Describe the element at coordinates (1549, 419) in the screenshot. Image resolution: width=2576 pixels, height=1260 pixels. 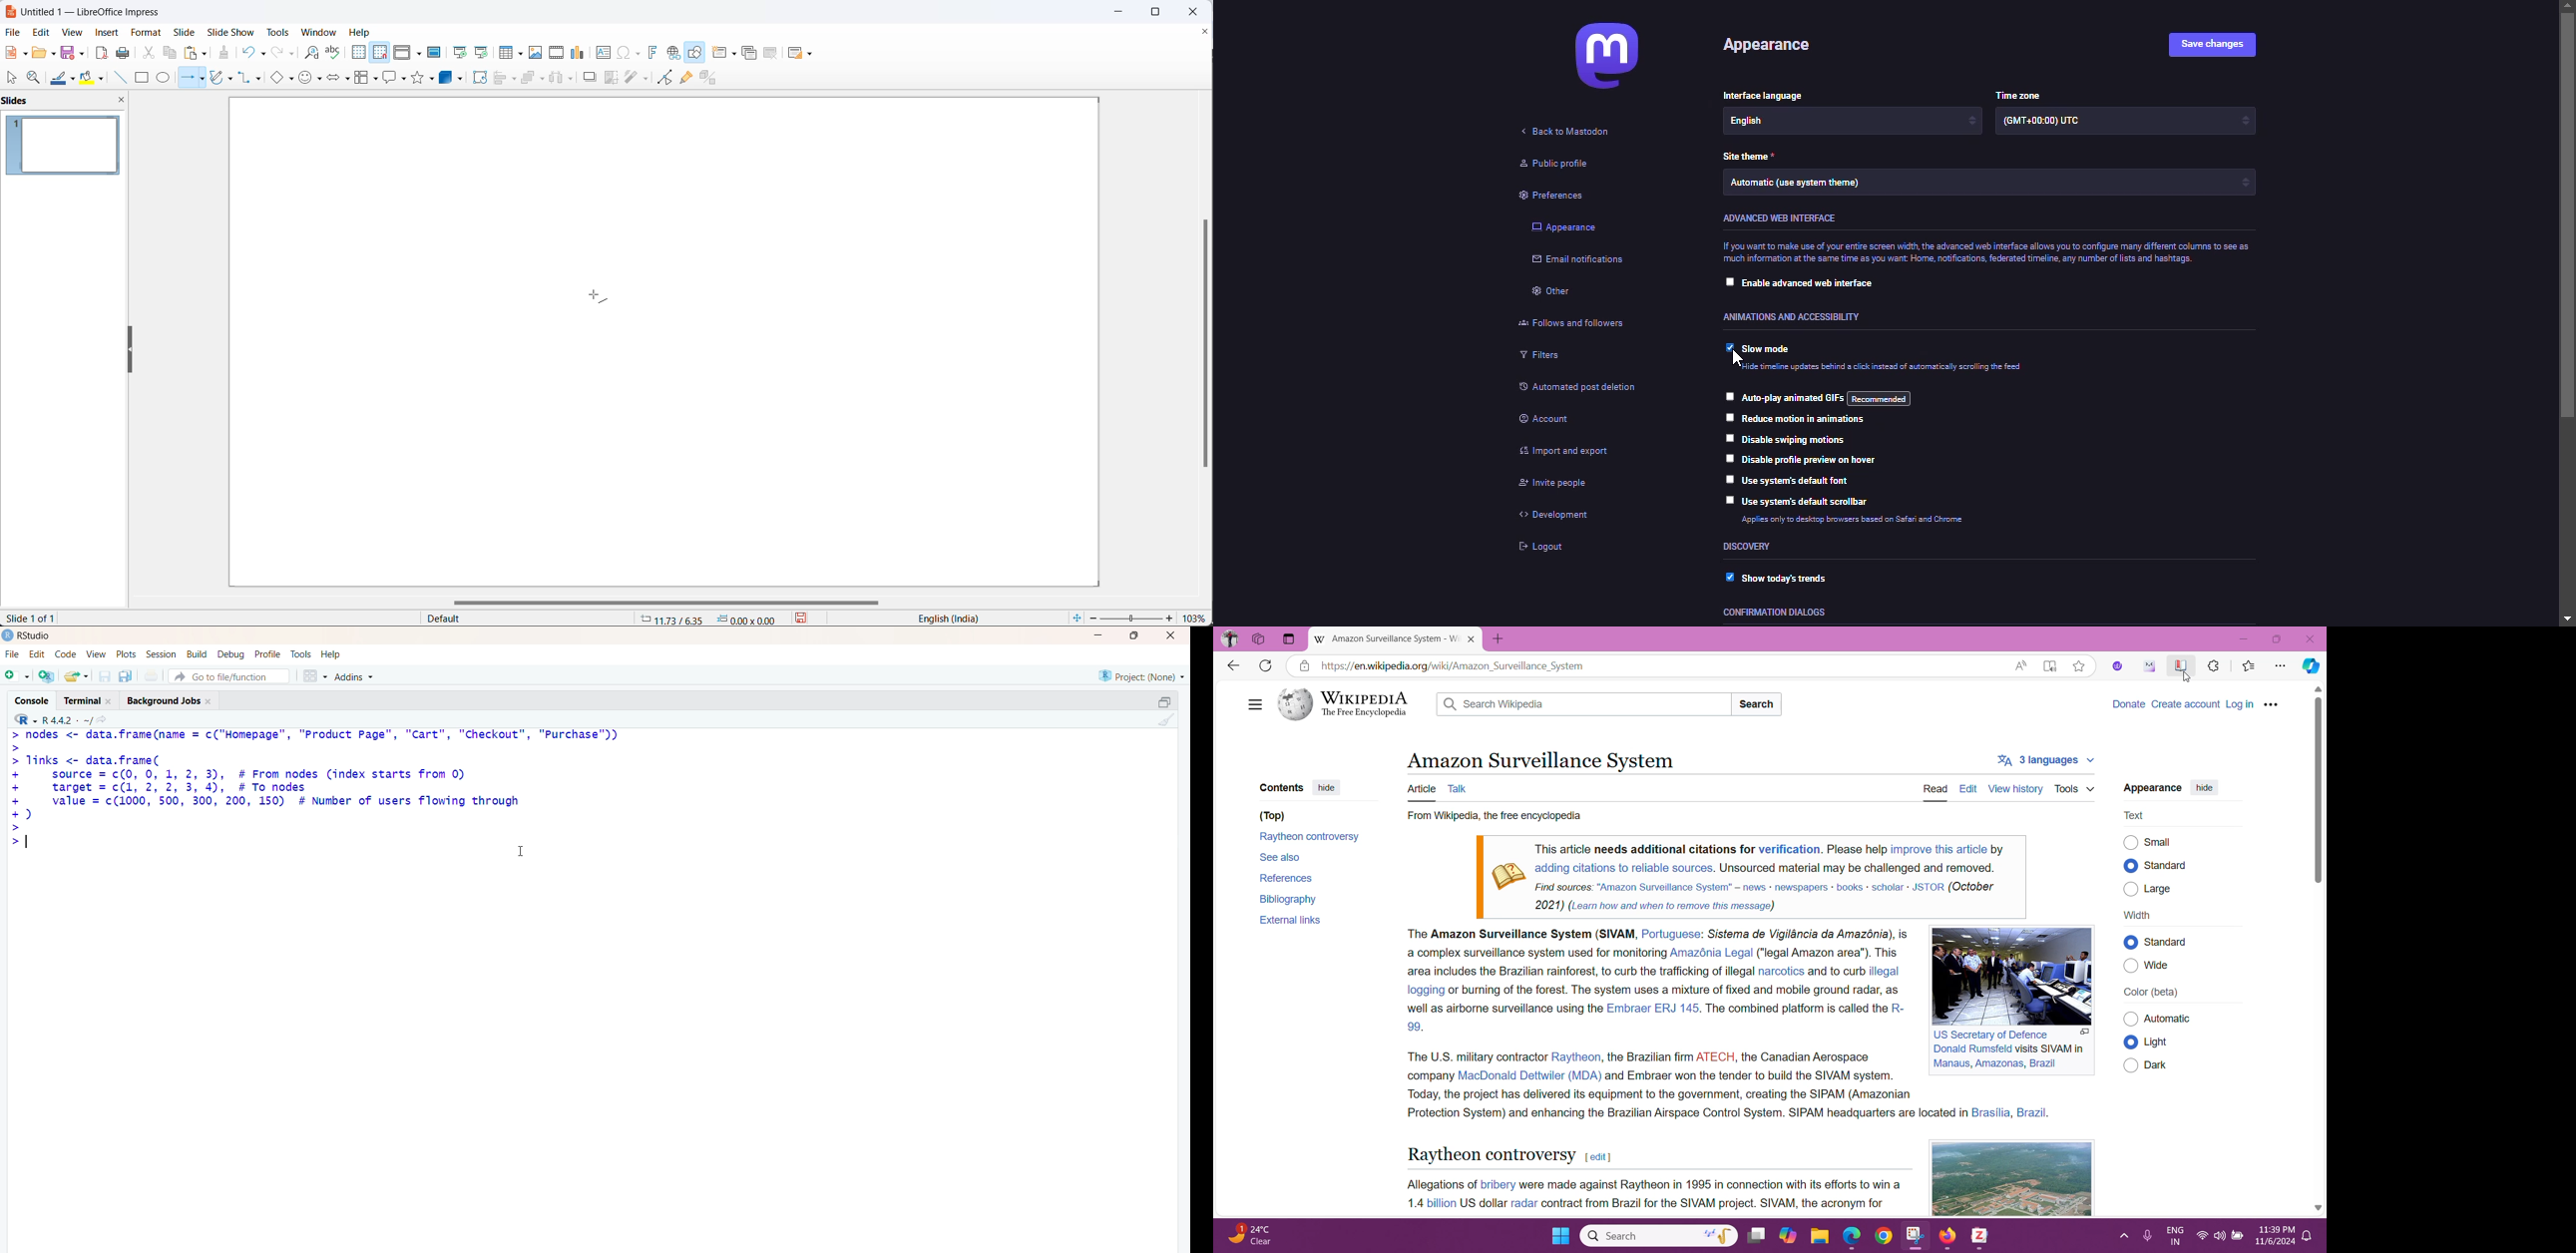
I see `account` at that location.